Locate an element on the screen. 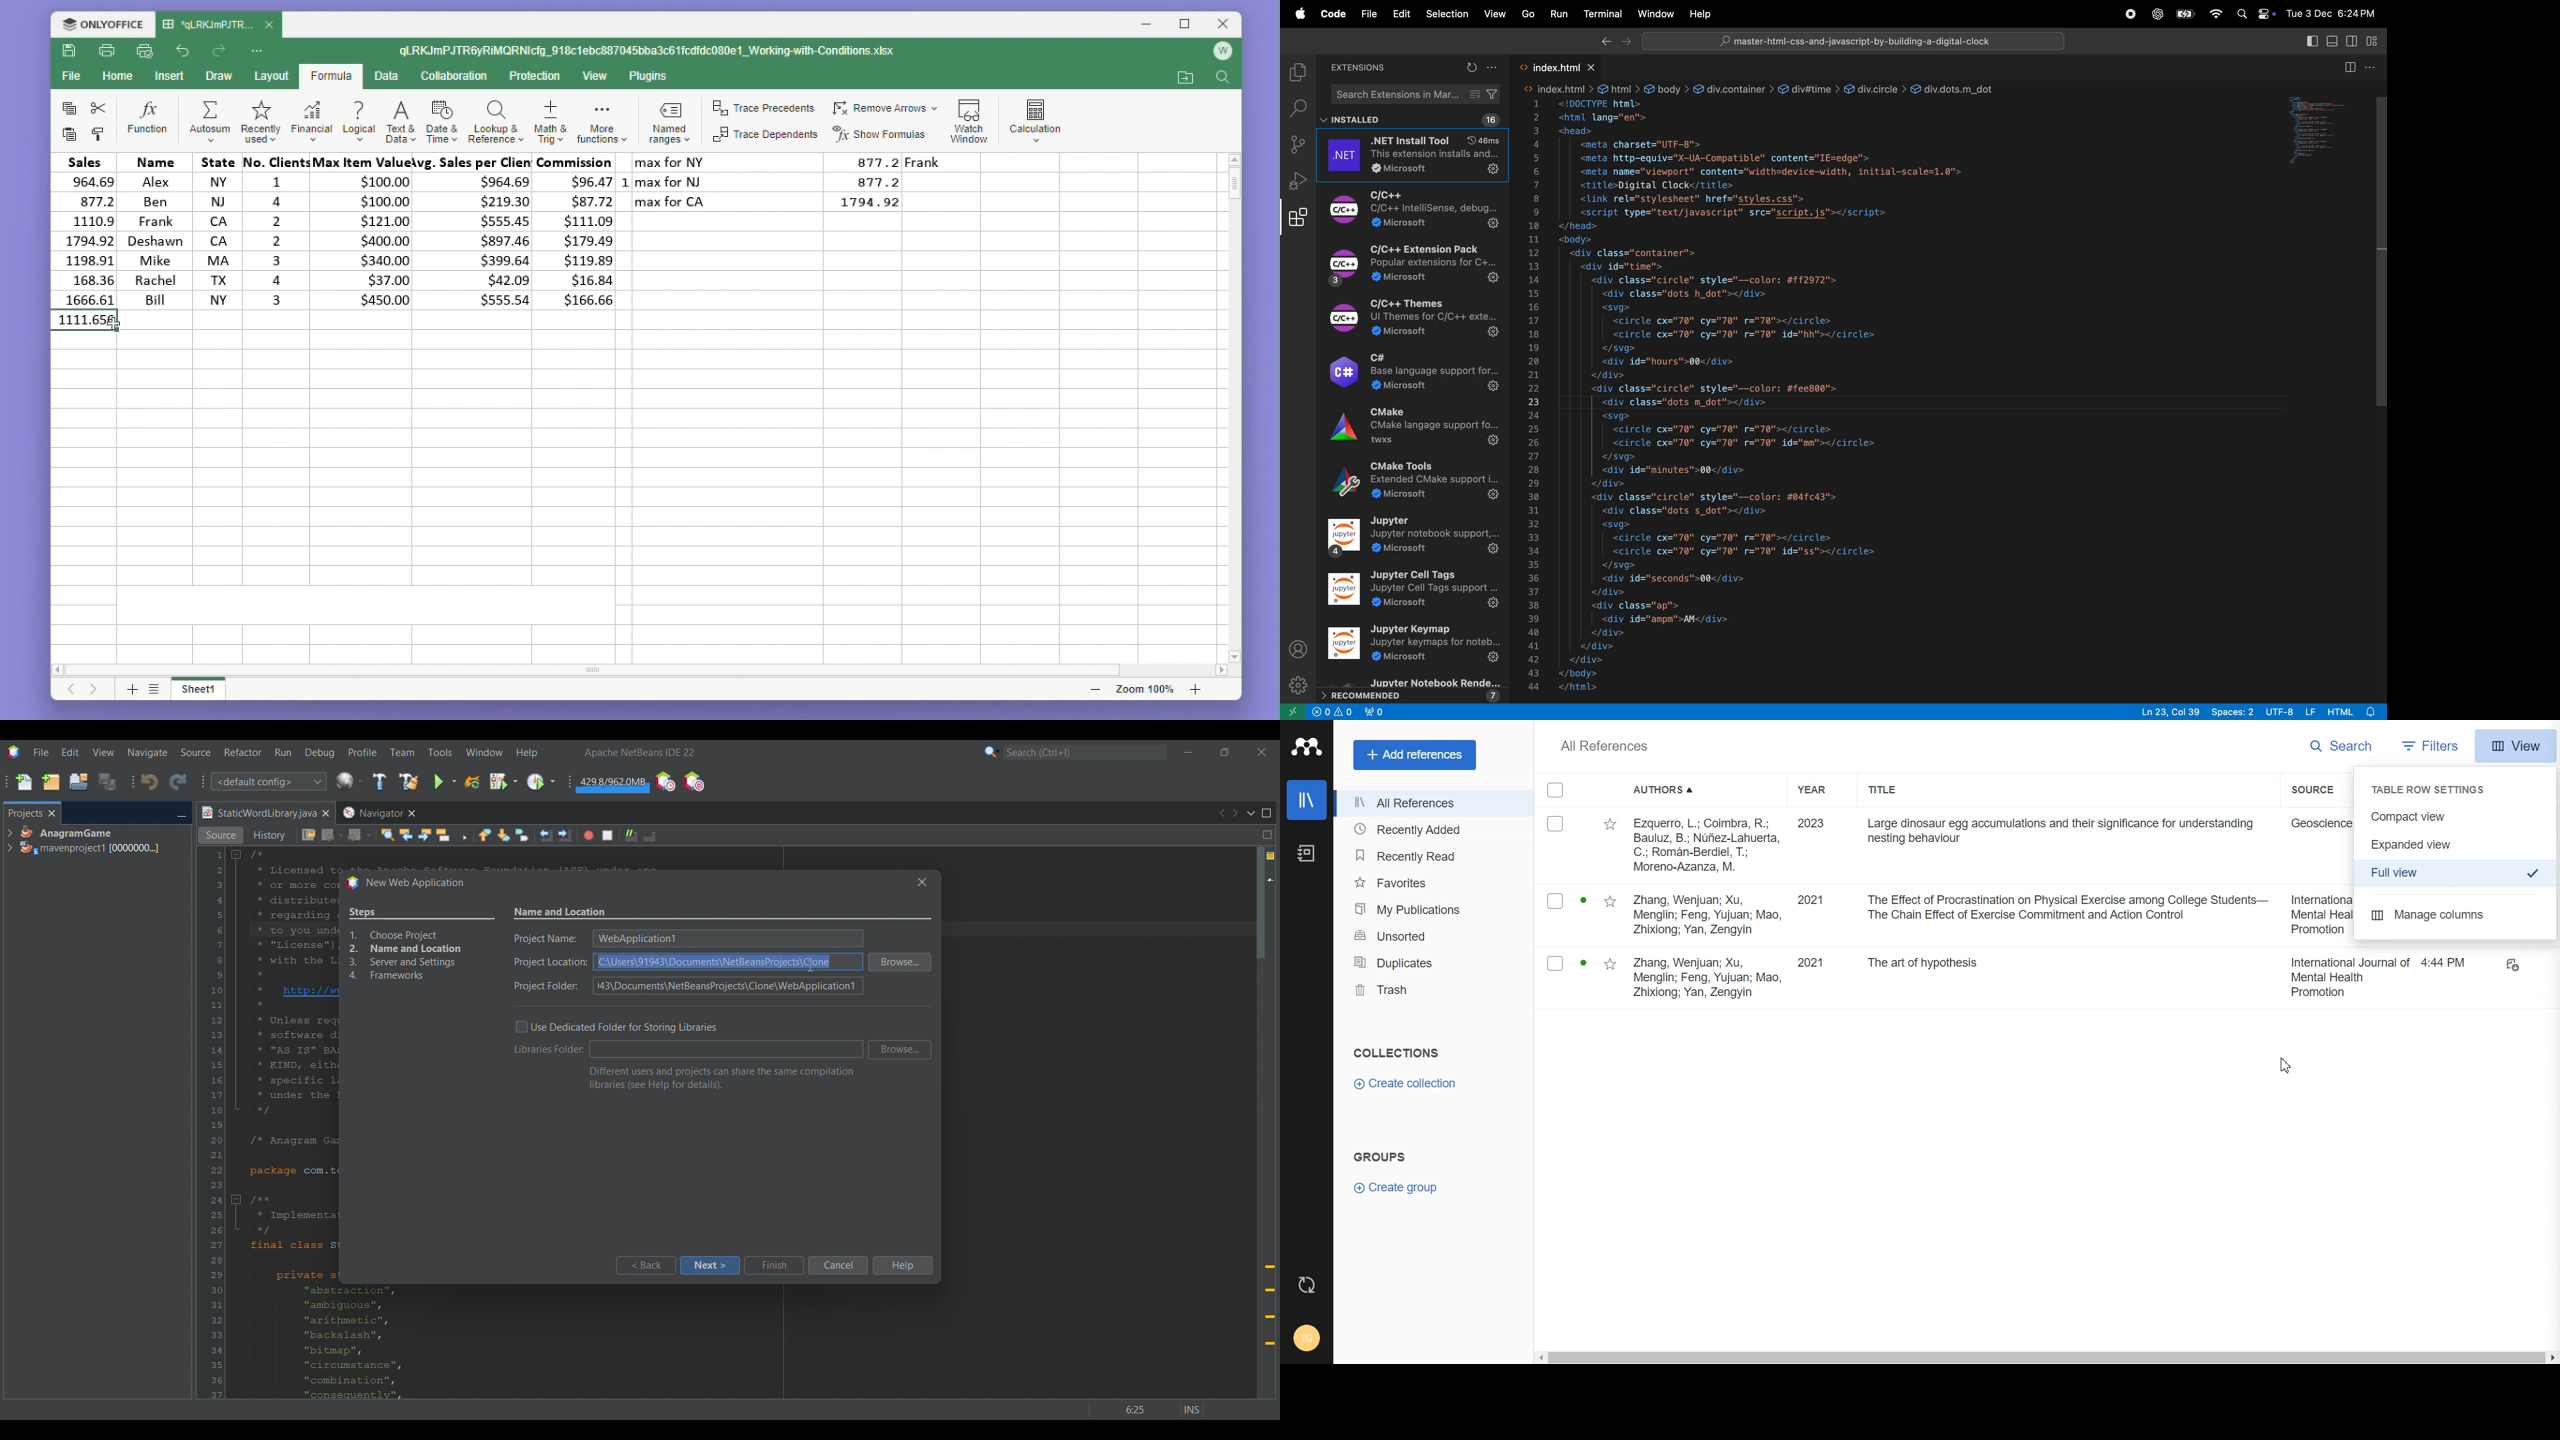 This screenshot has height=1456, width=2576. search is located at coordinates (1298, 105).